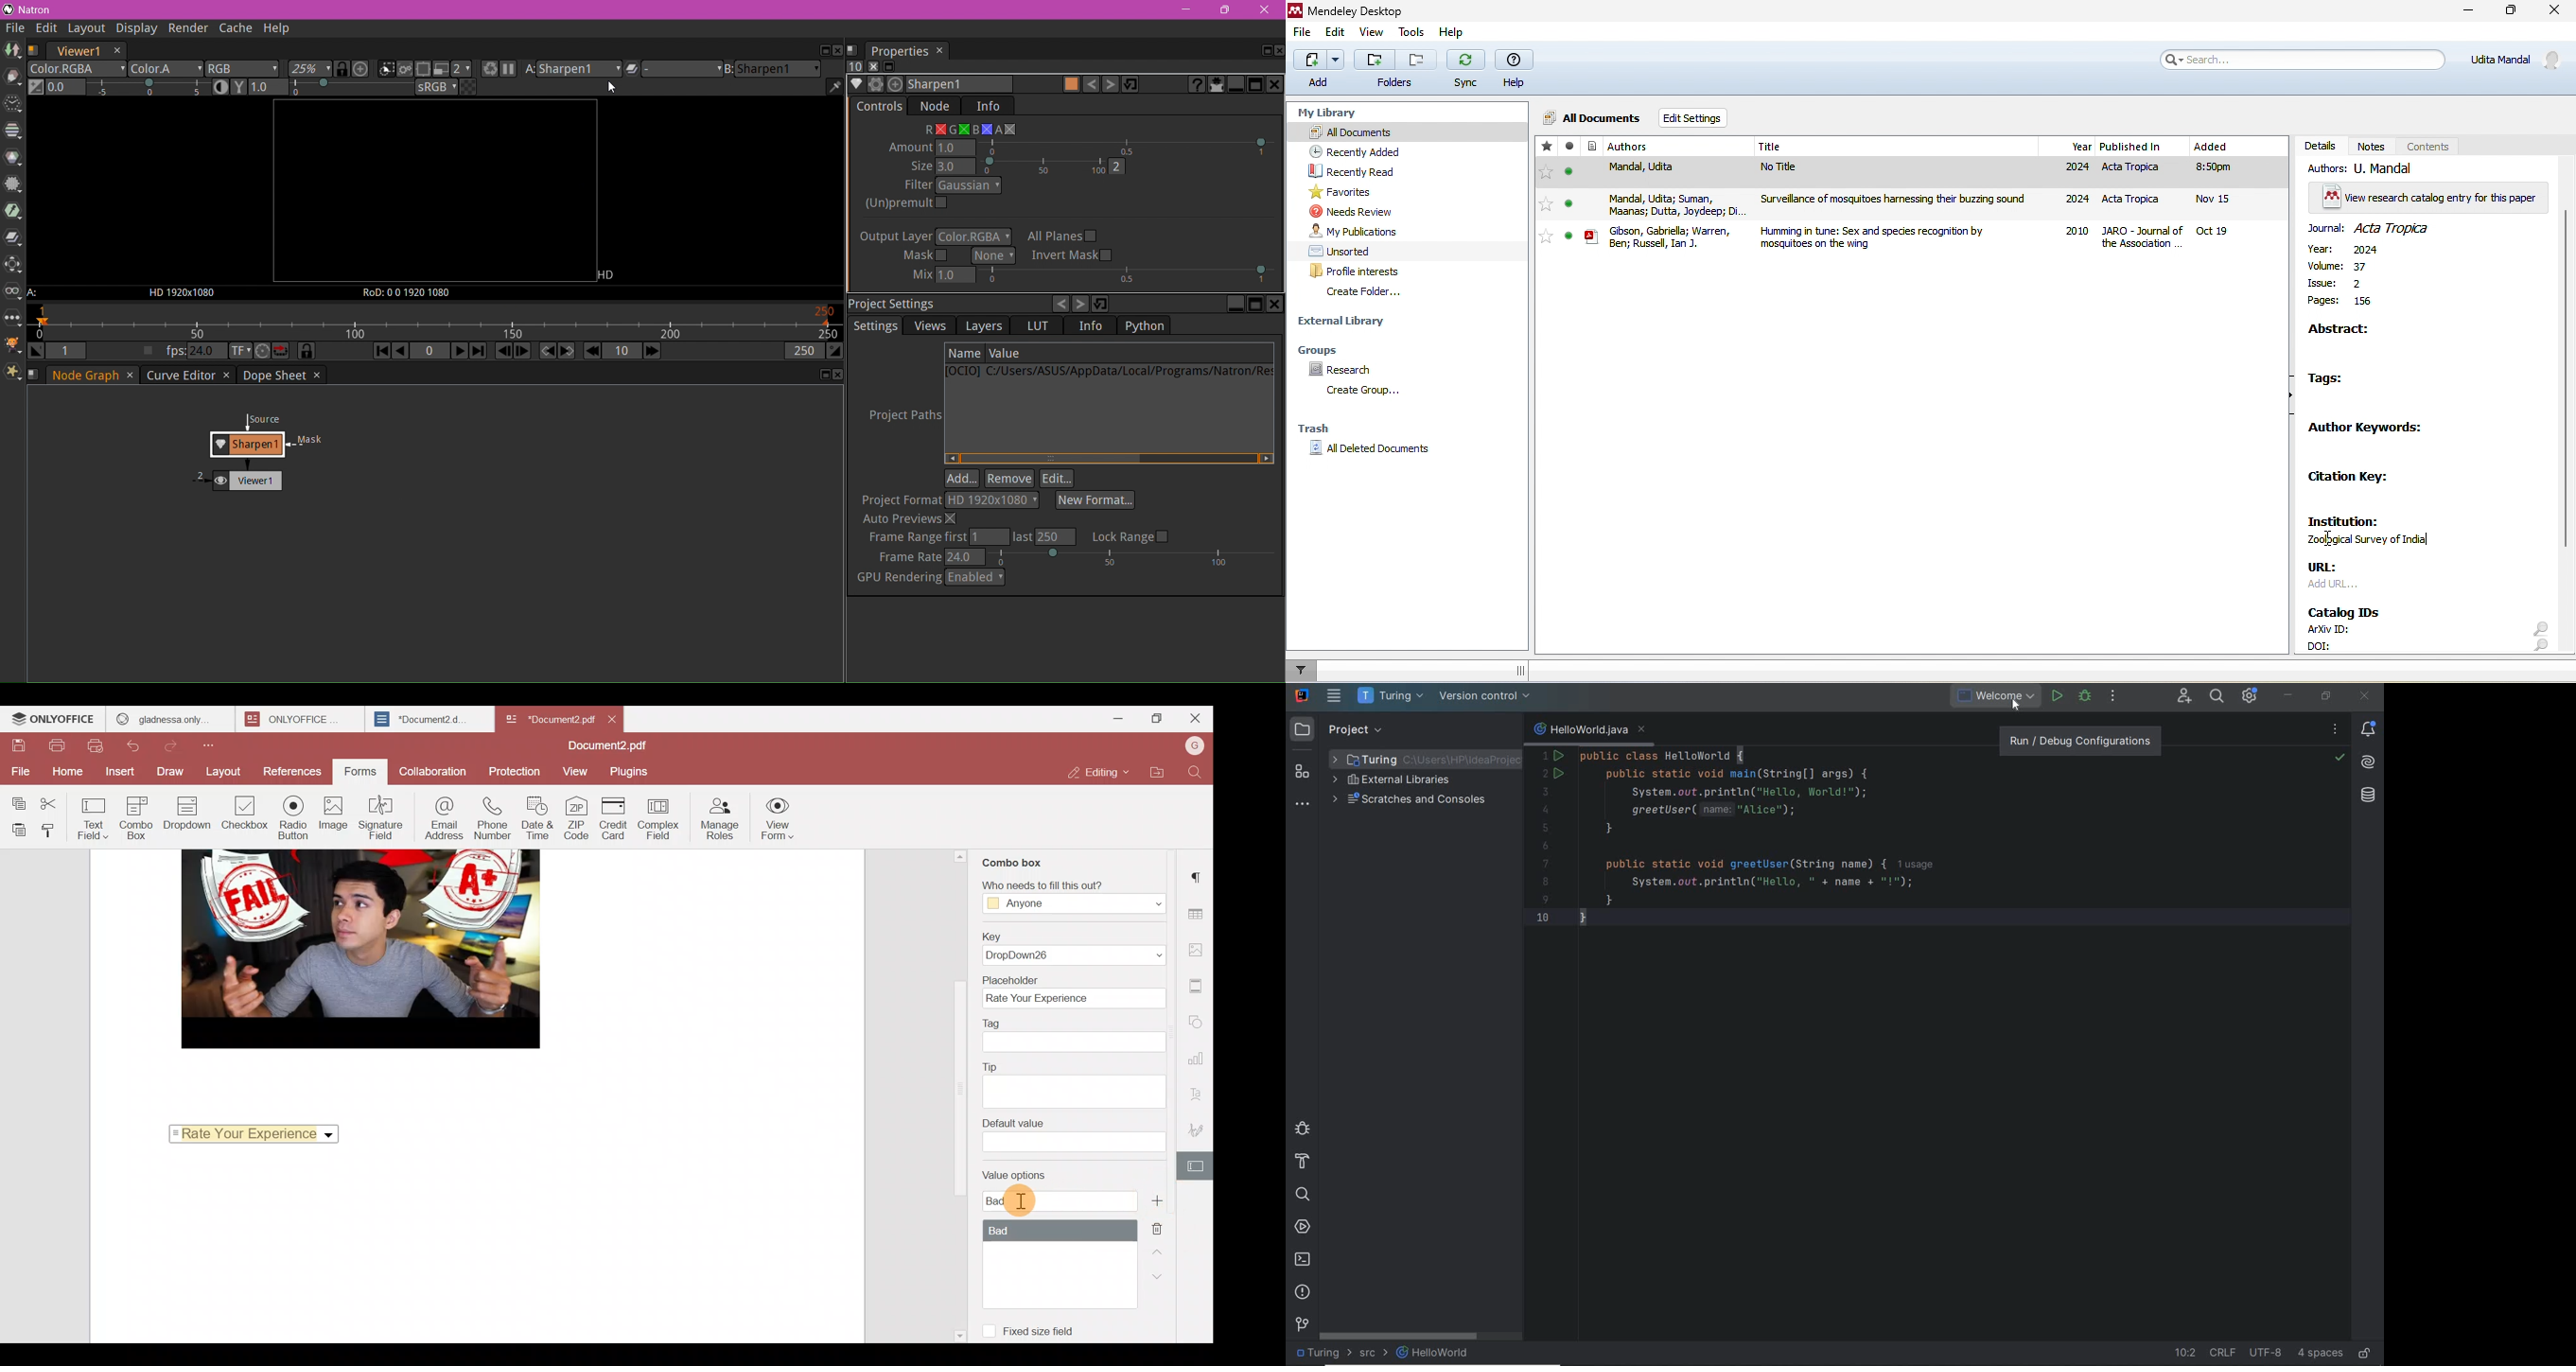  Describe the element at coordinates (2381, 228) in the screenshot. I see `journal : acta tropica` at that location.